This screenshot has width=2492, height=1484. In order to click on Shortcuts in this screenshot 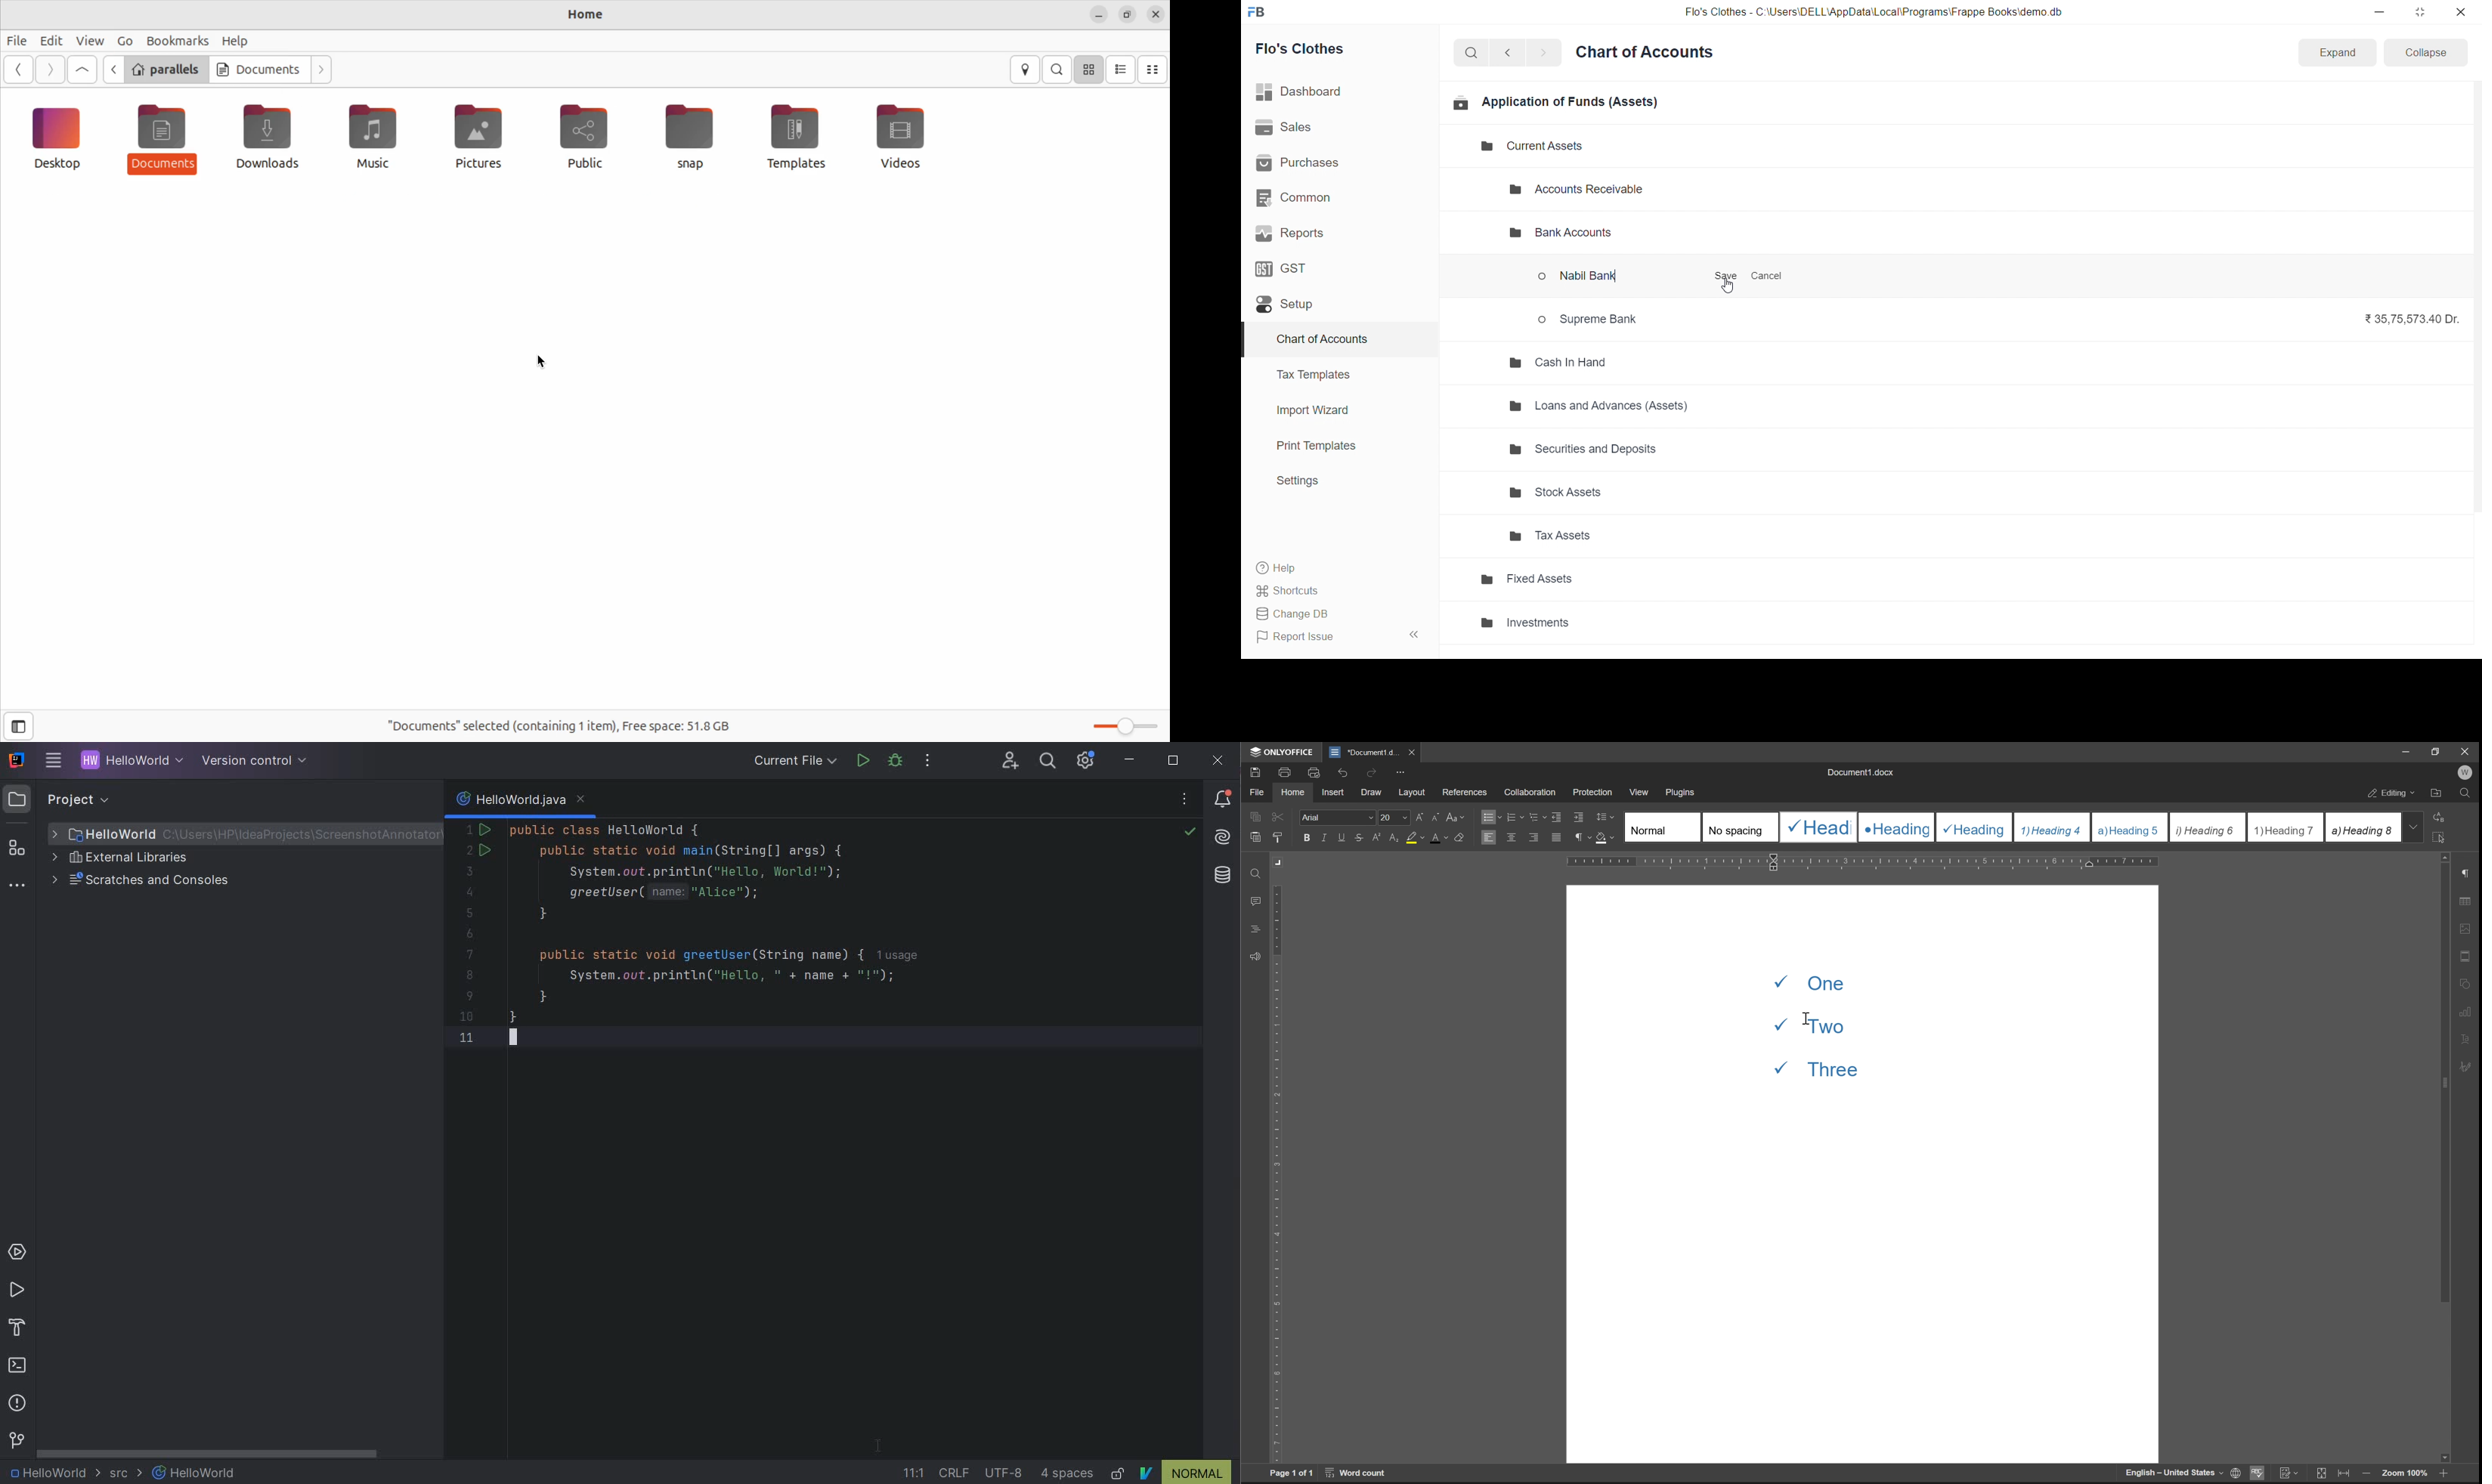, I will do `click(1335, 590)`.